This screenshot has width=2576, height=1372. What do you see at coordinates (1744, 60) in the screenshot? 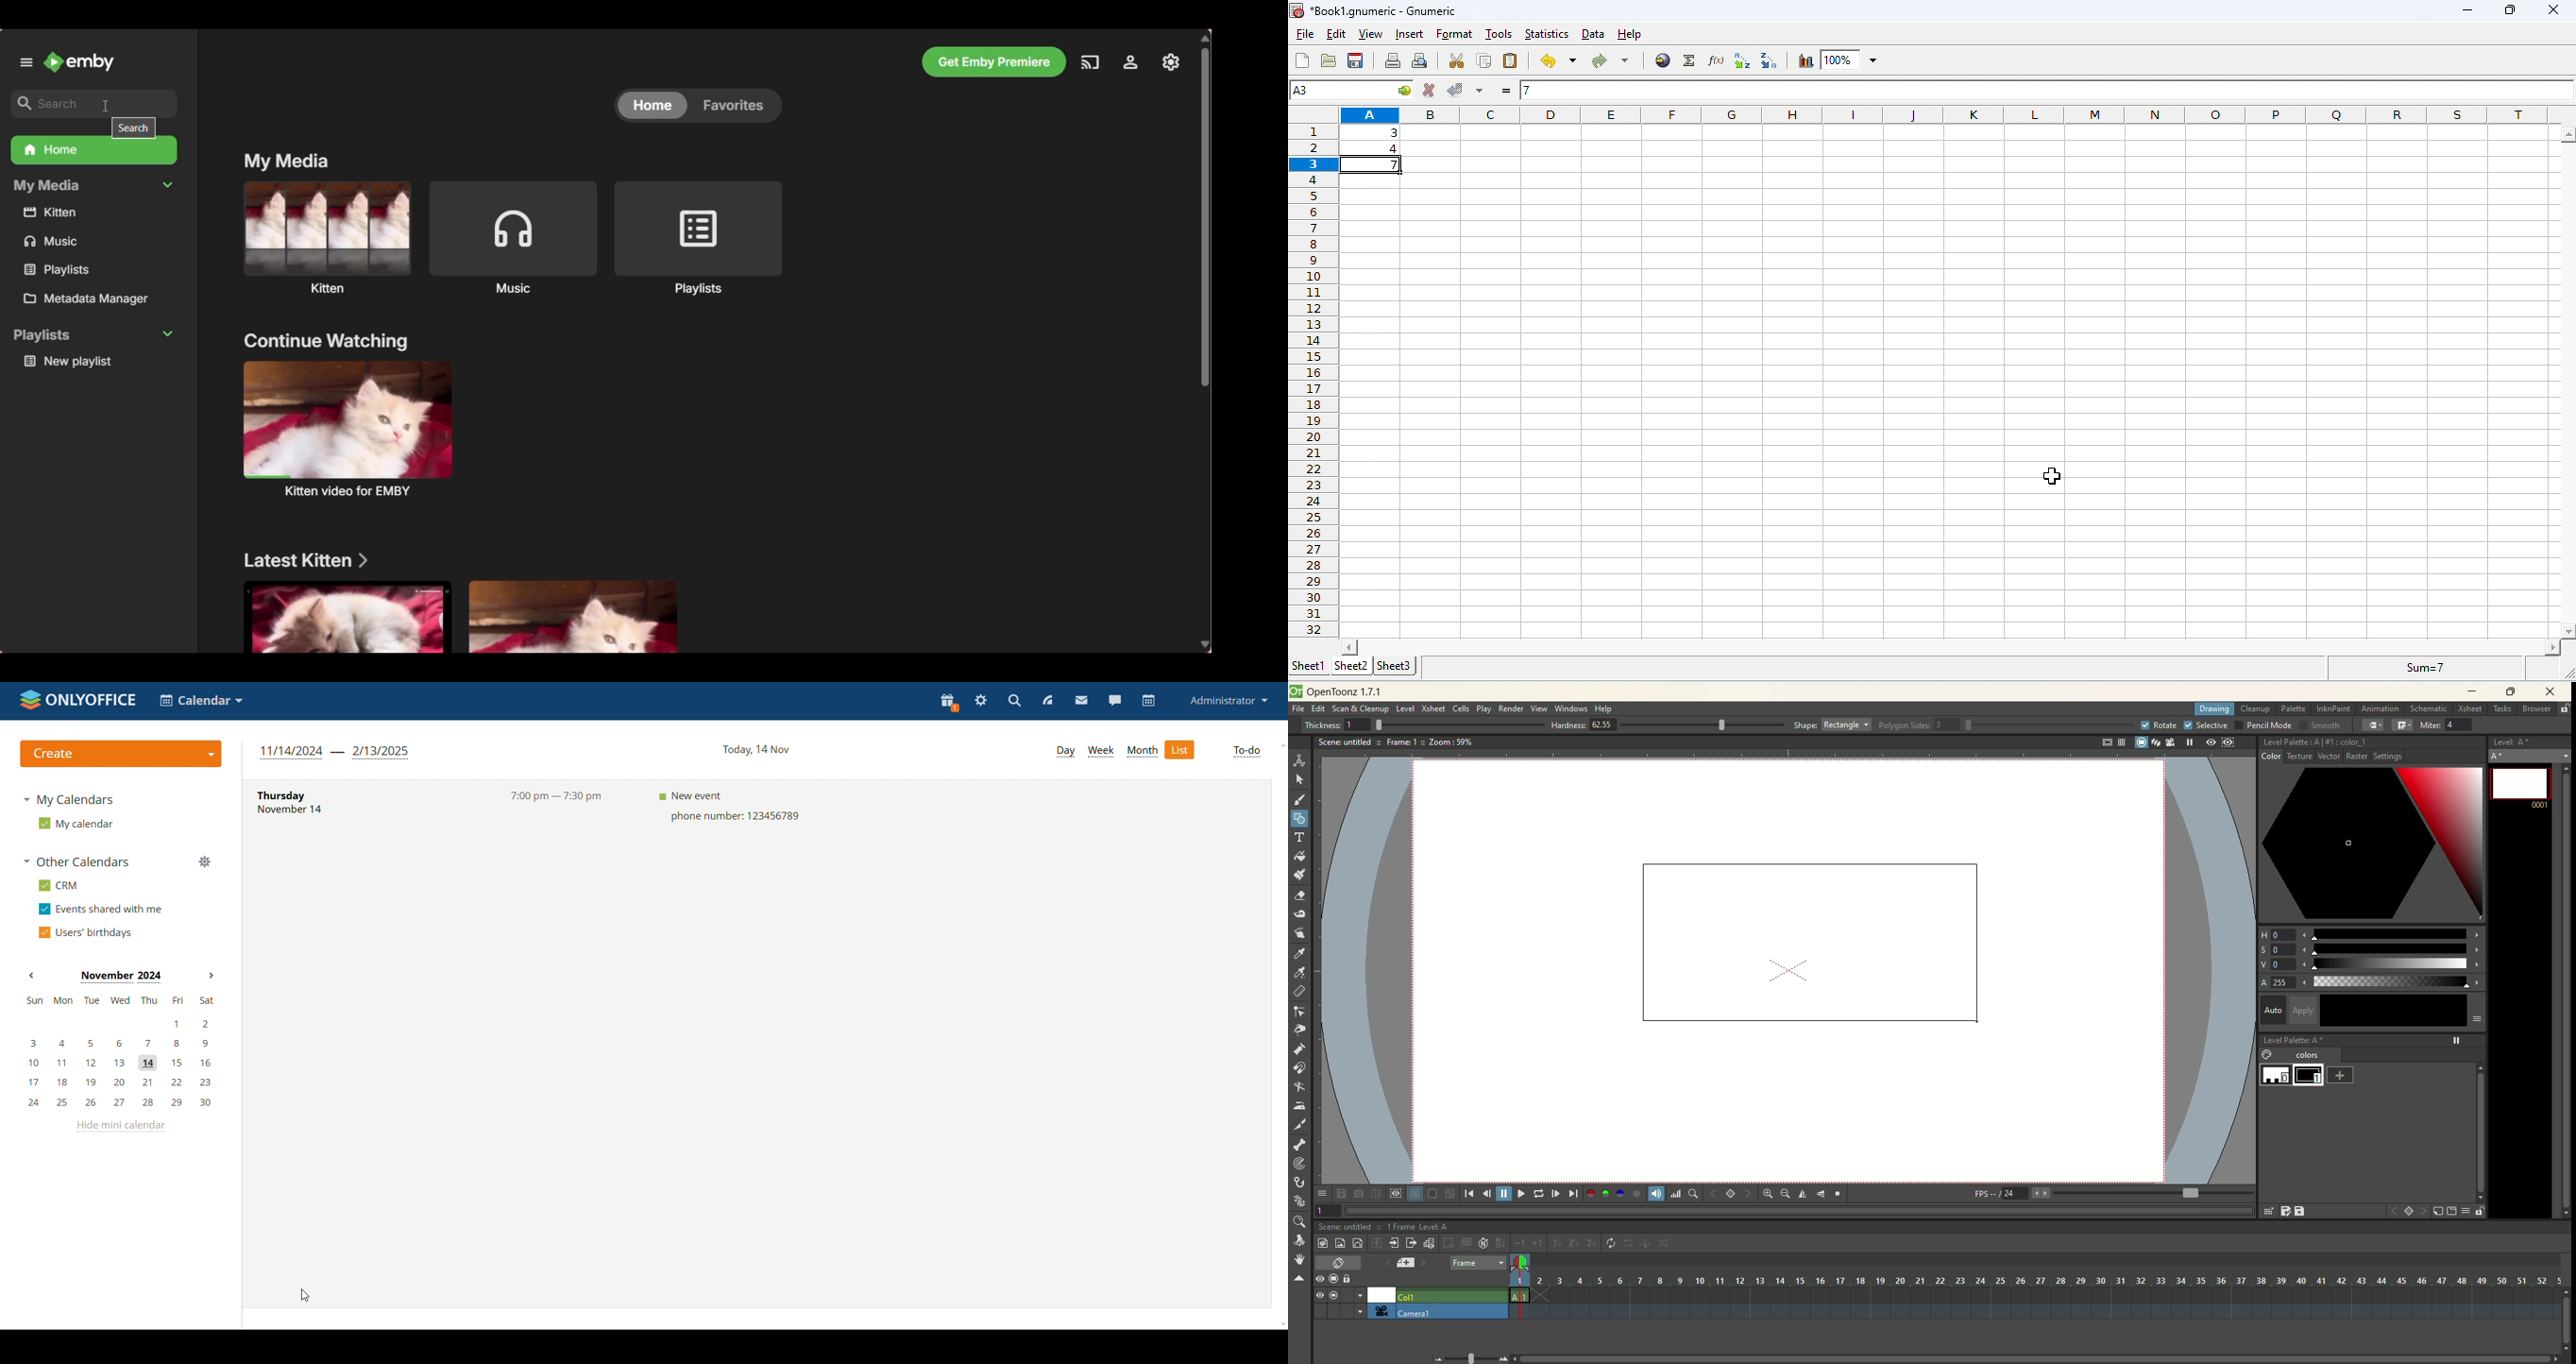
I see `sort ascending` at bounding box center [1744, 60].